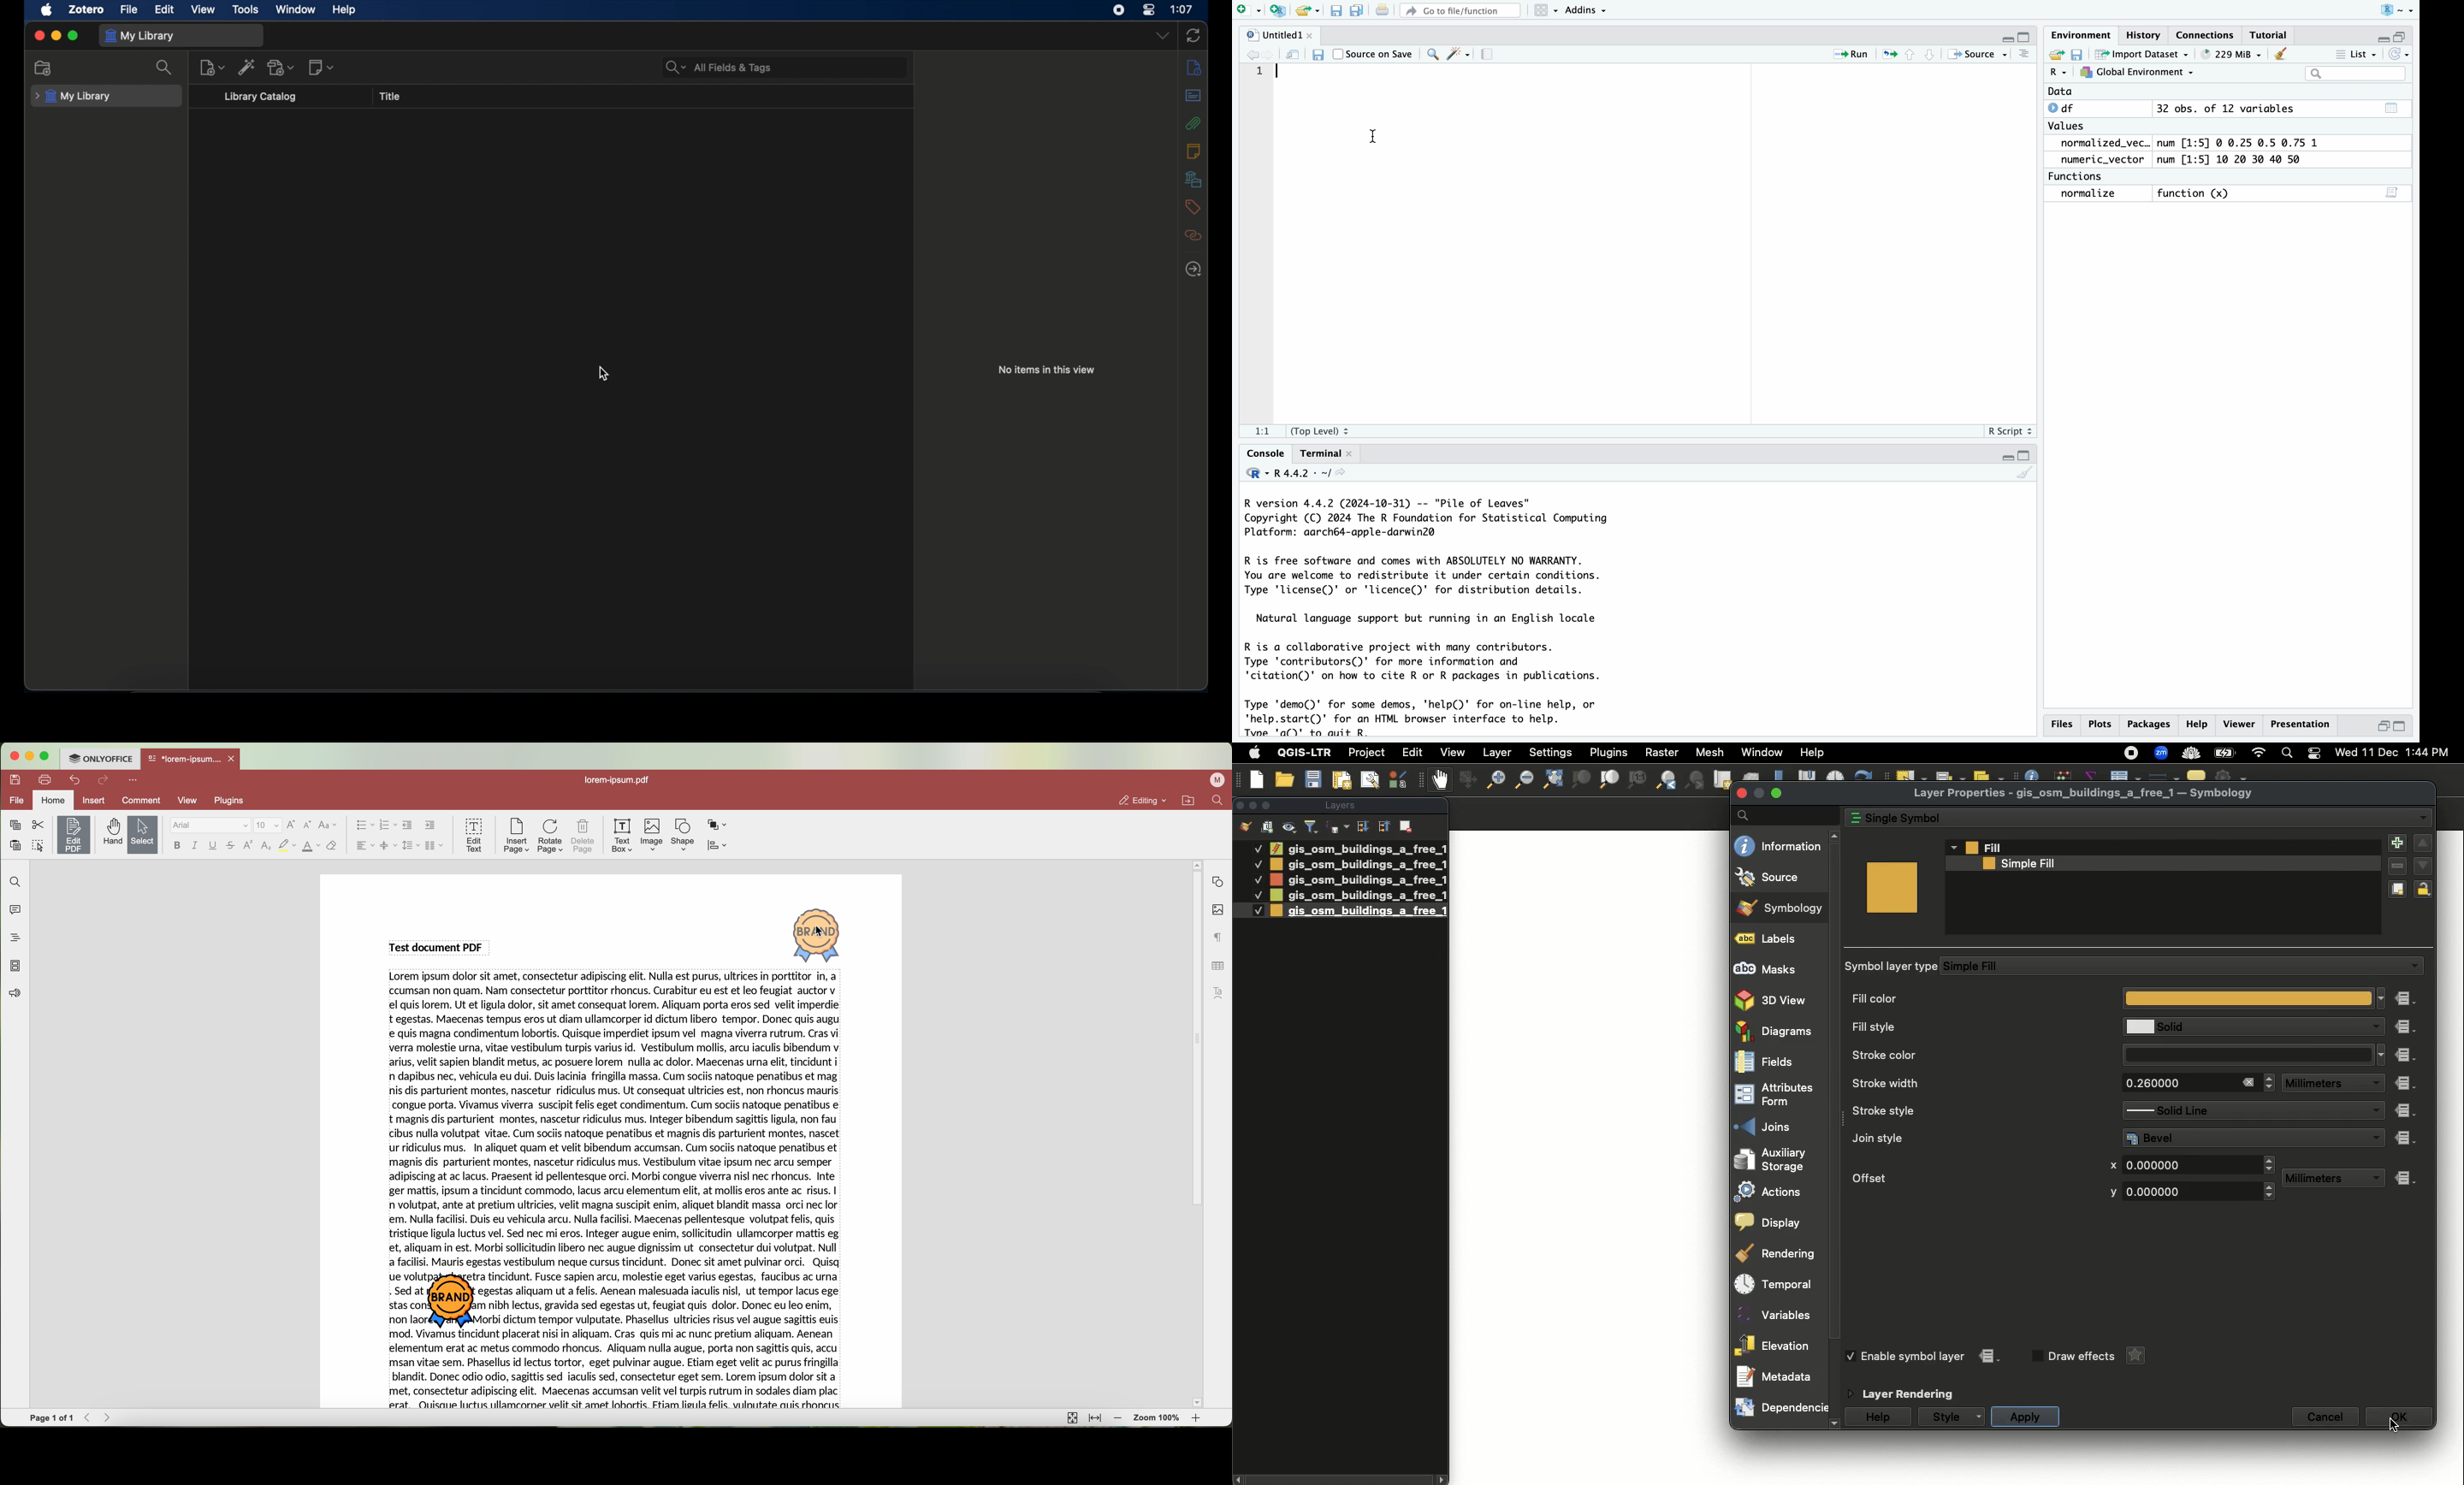 Image resolution: width=2464 pixels, height=1512 pixels. I want to click on new item, so click(212, 68).